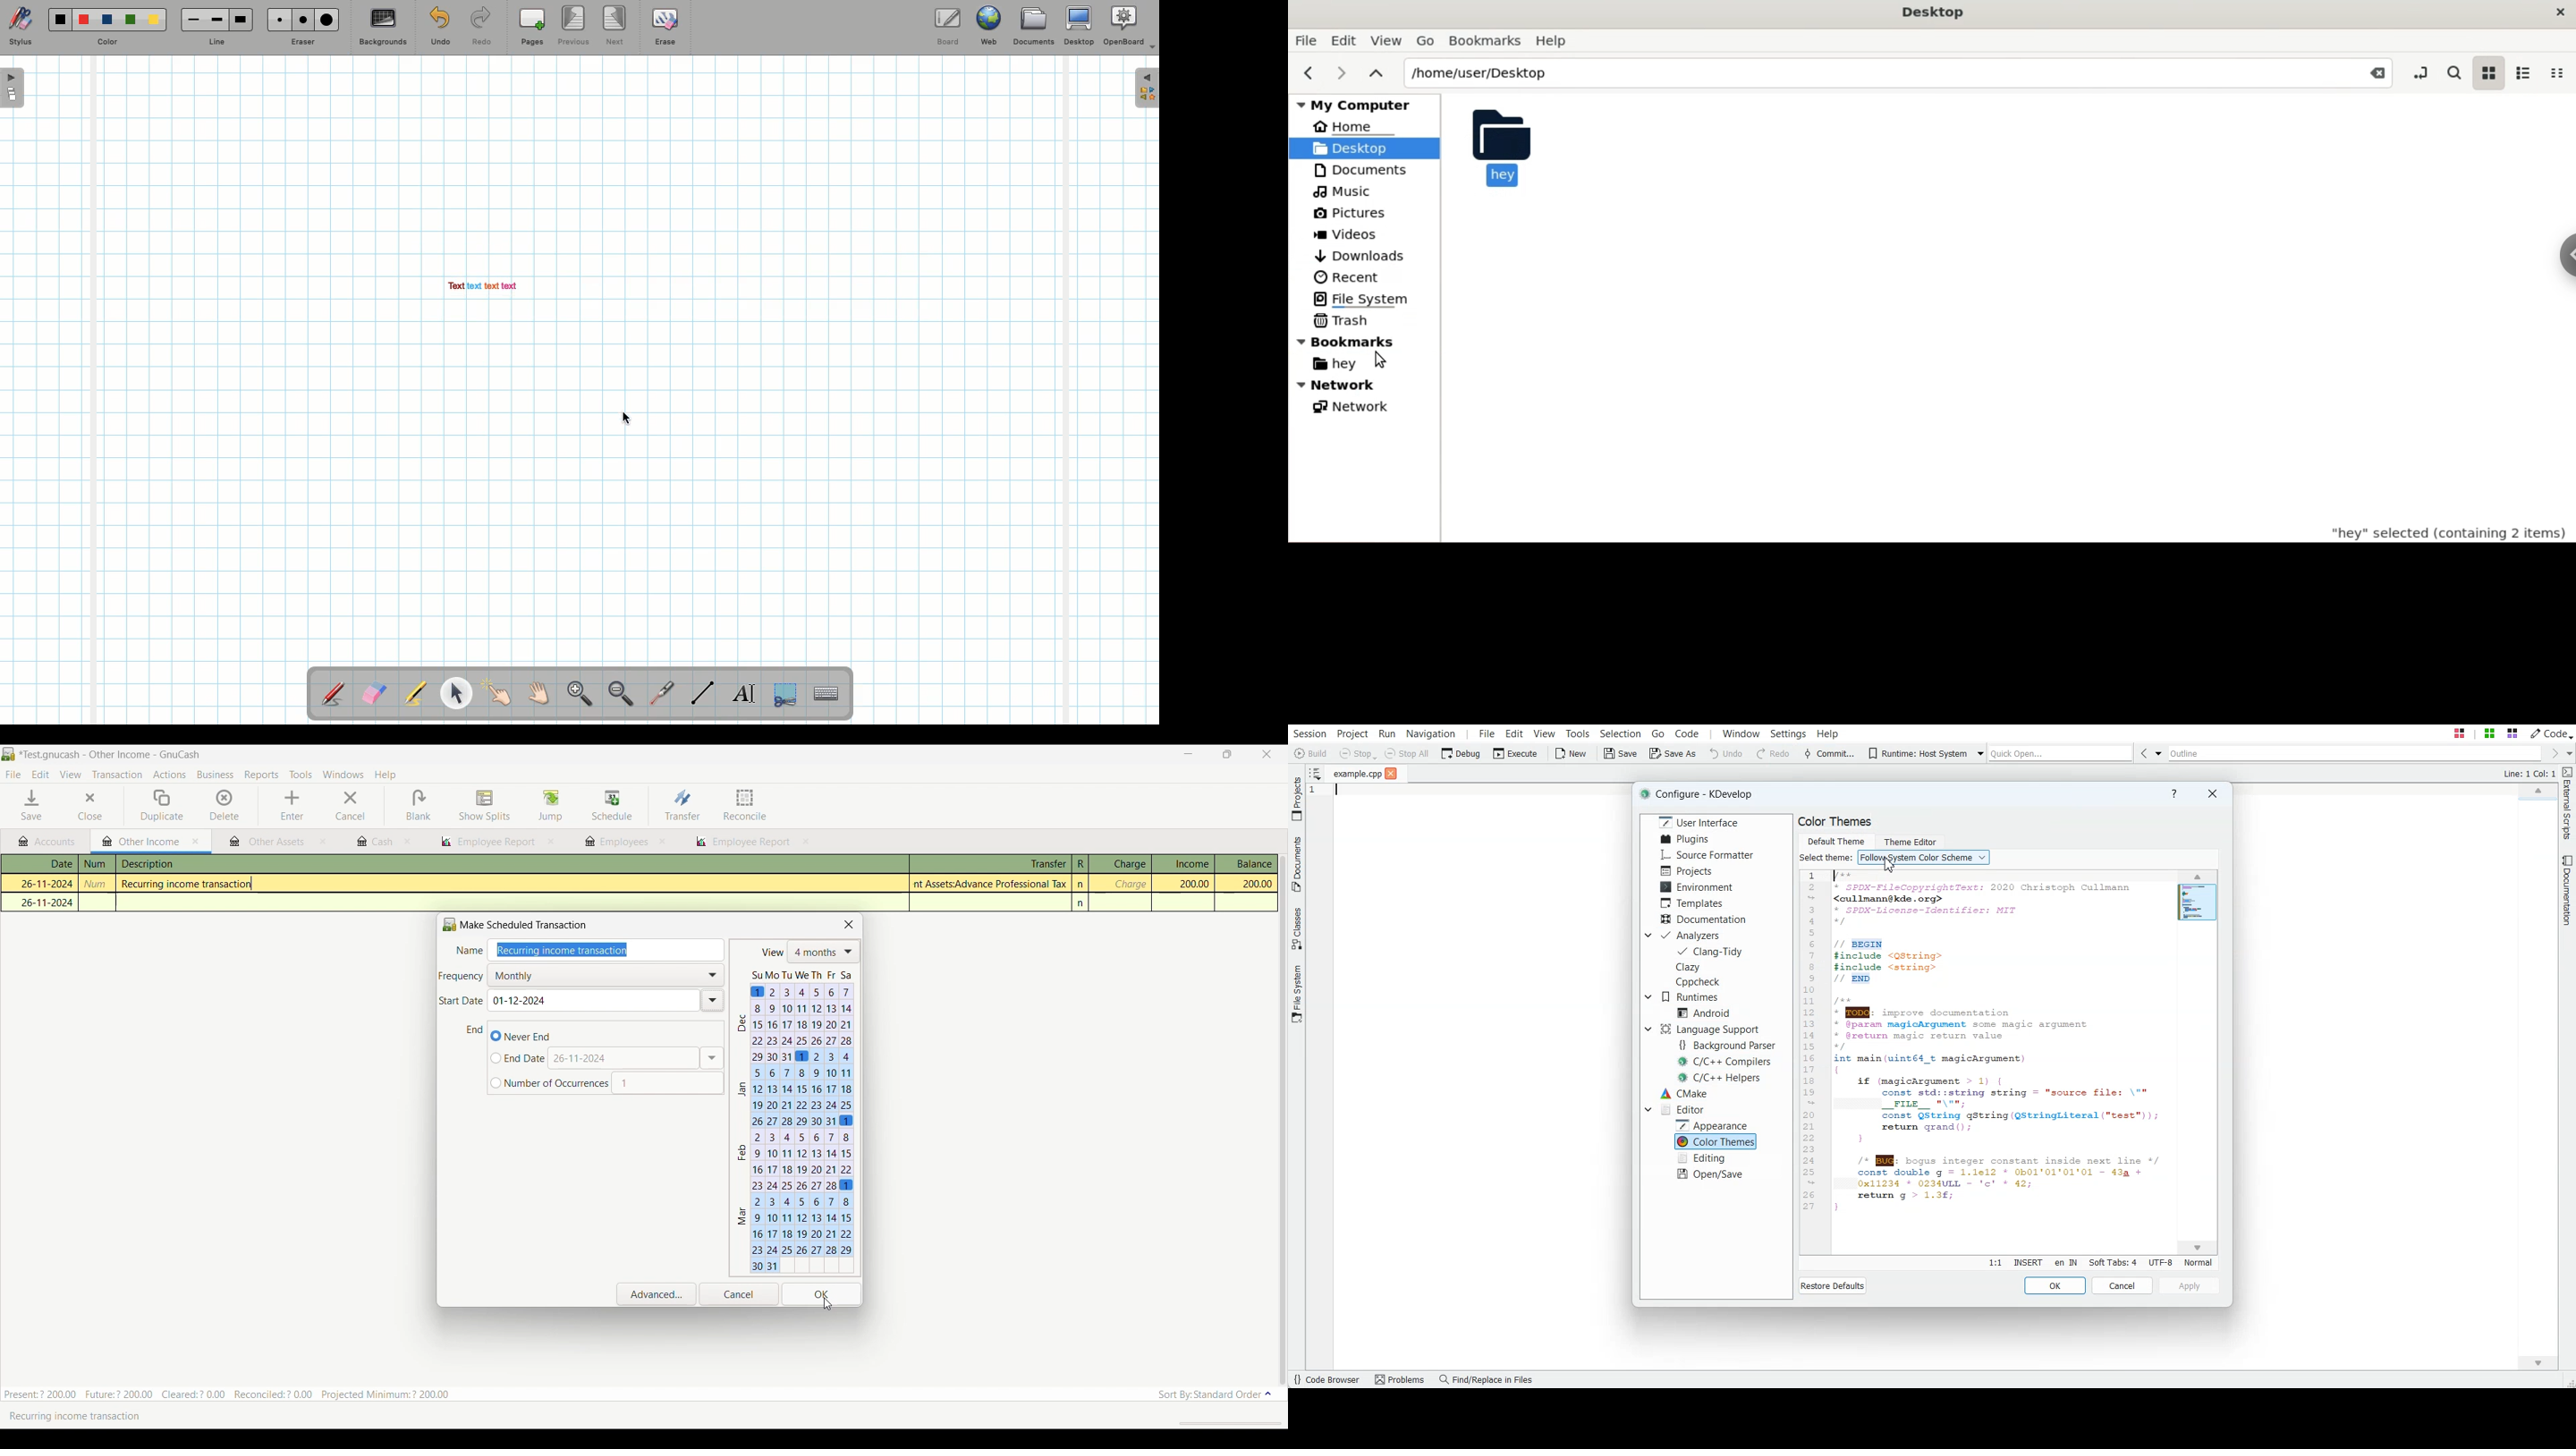 The width and height of the screenshot is (2576, 1456). What do you see at coordinates (1684, 1093) in the screenshot?
I see `CMake` at bounding box center [1684, 1093].